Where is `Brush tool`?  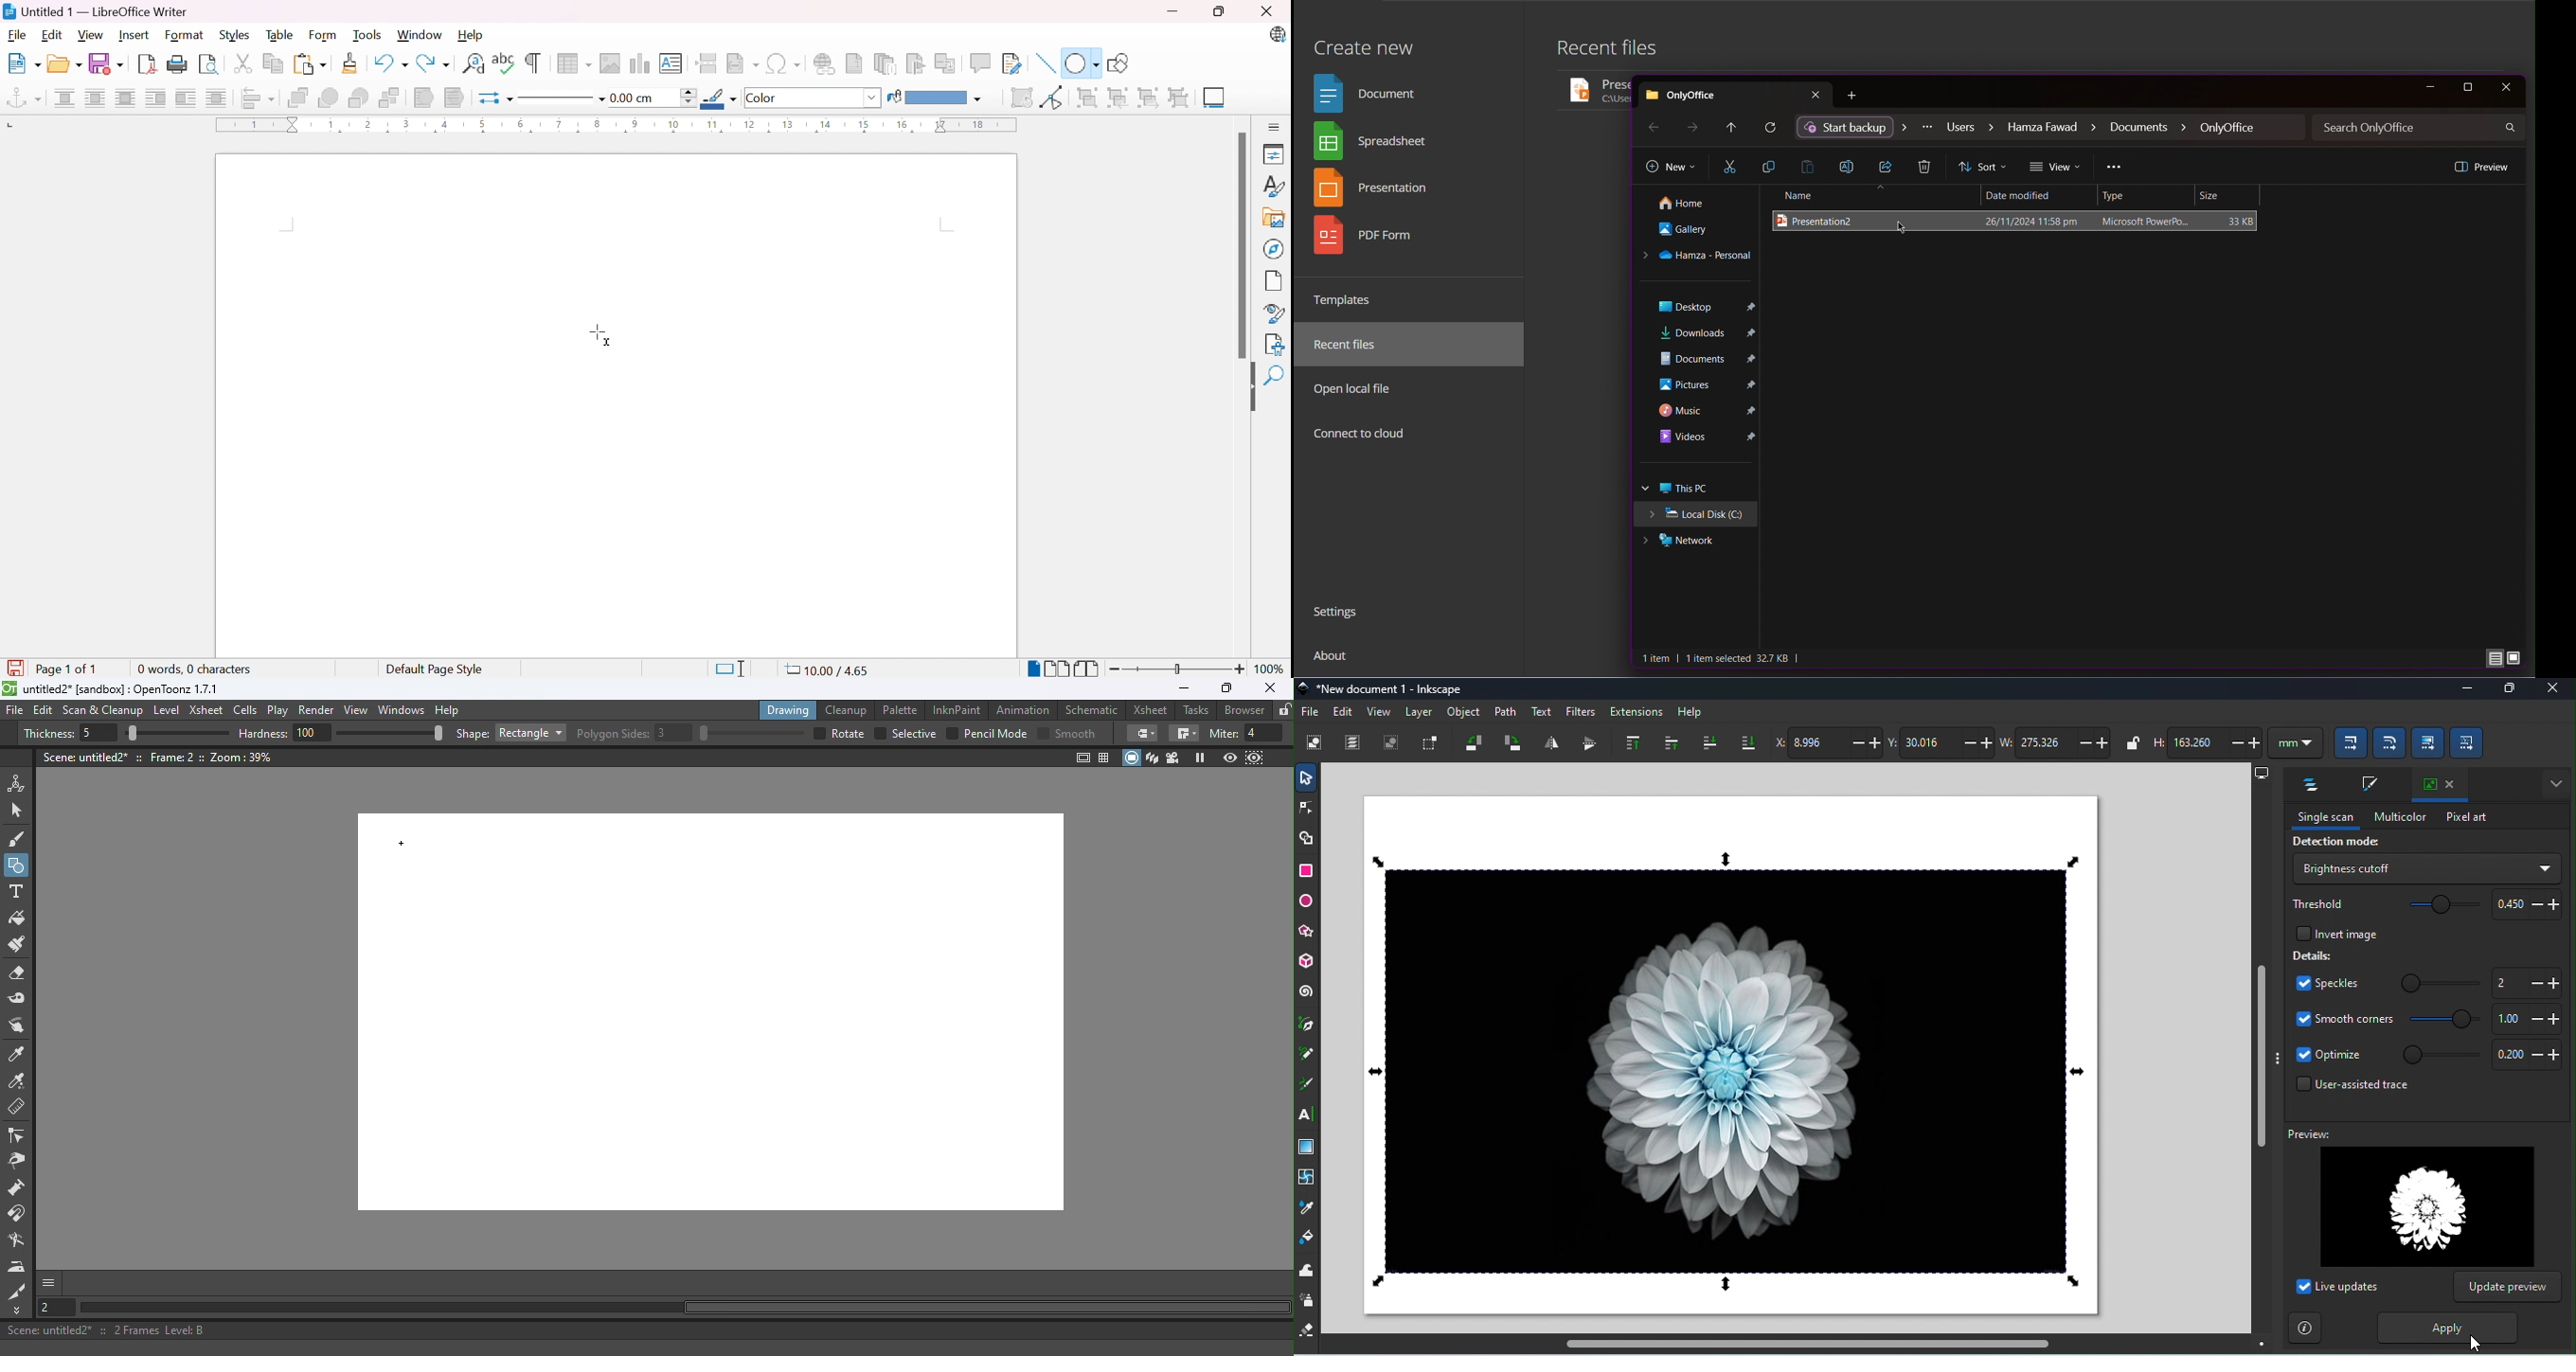
Brush tool is located at coordinates (21, 838).